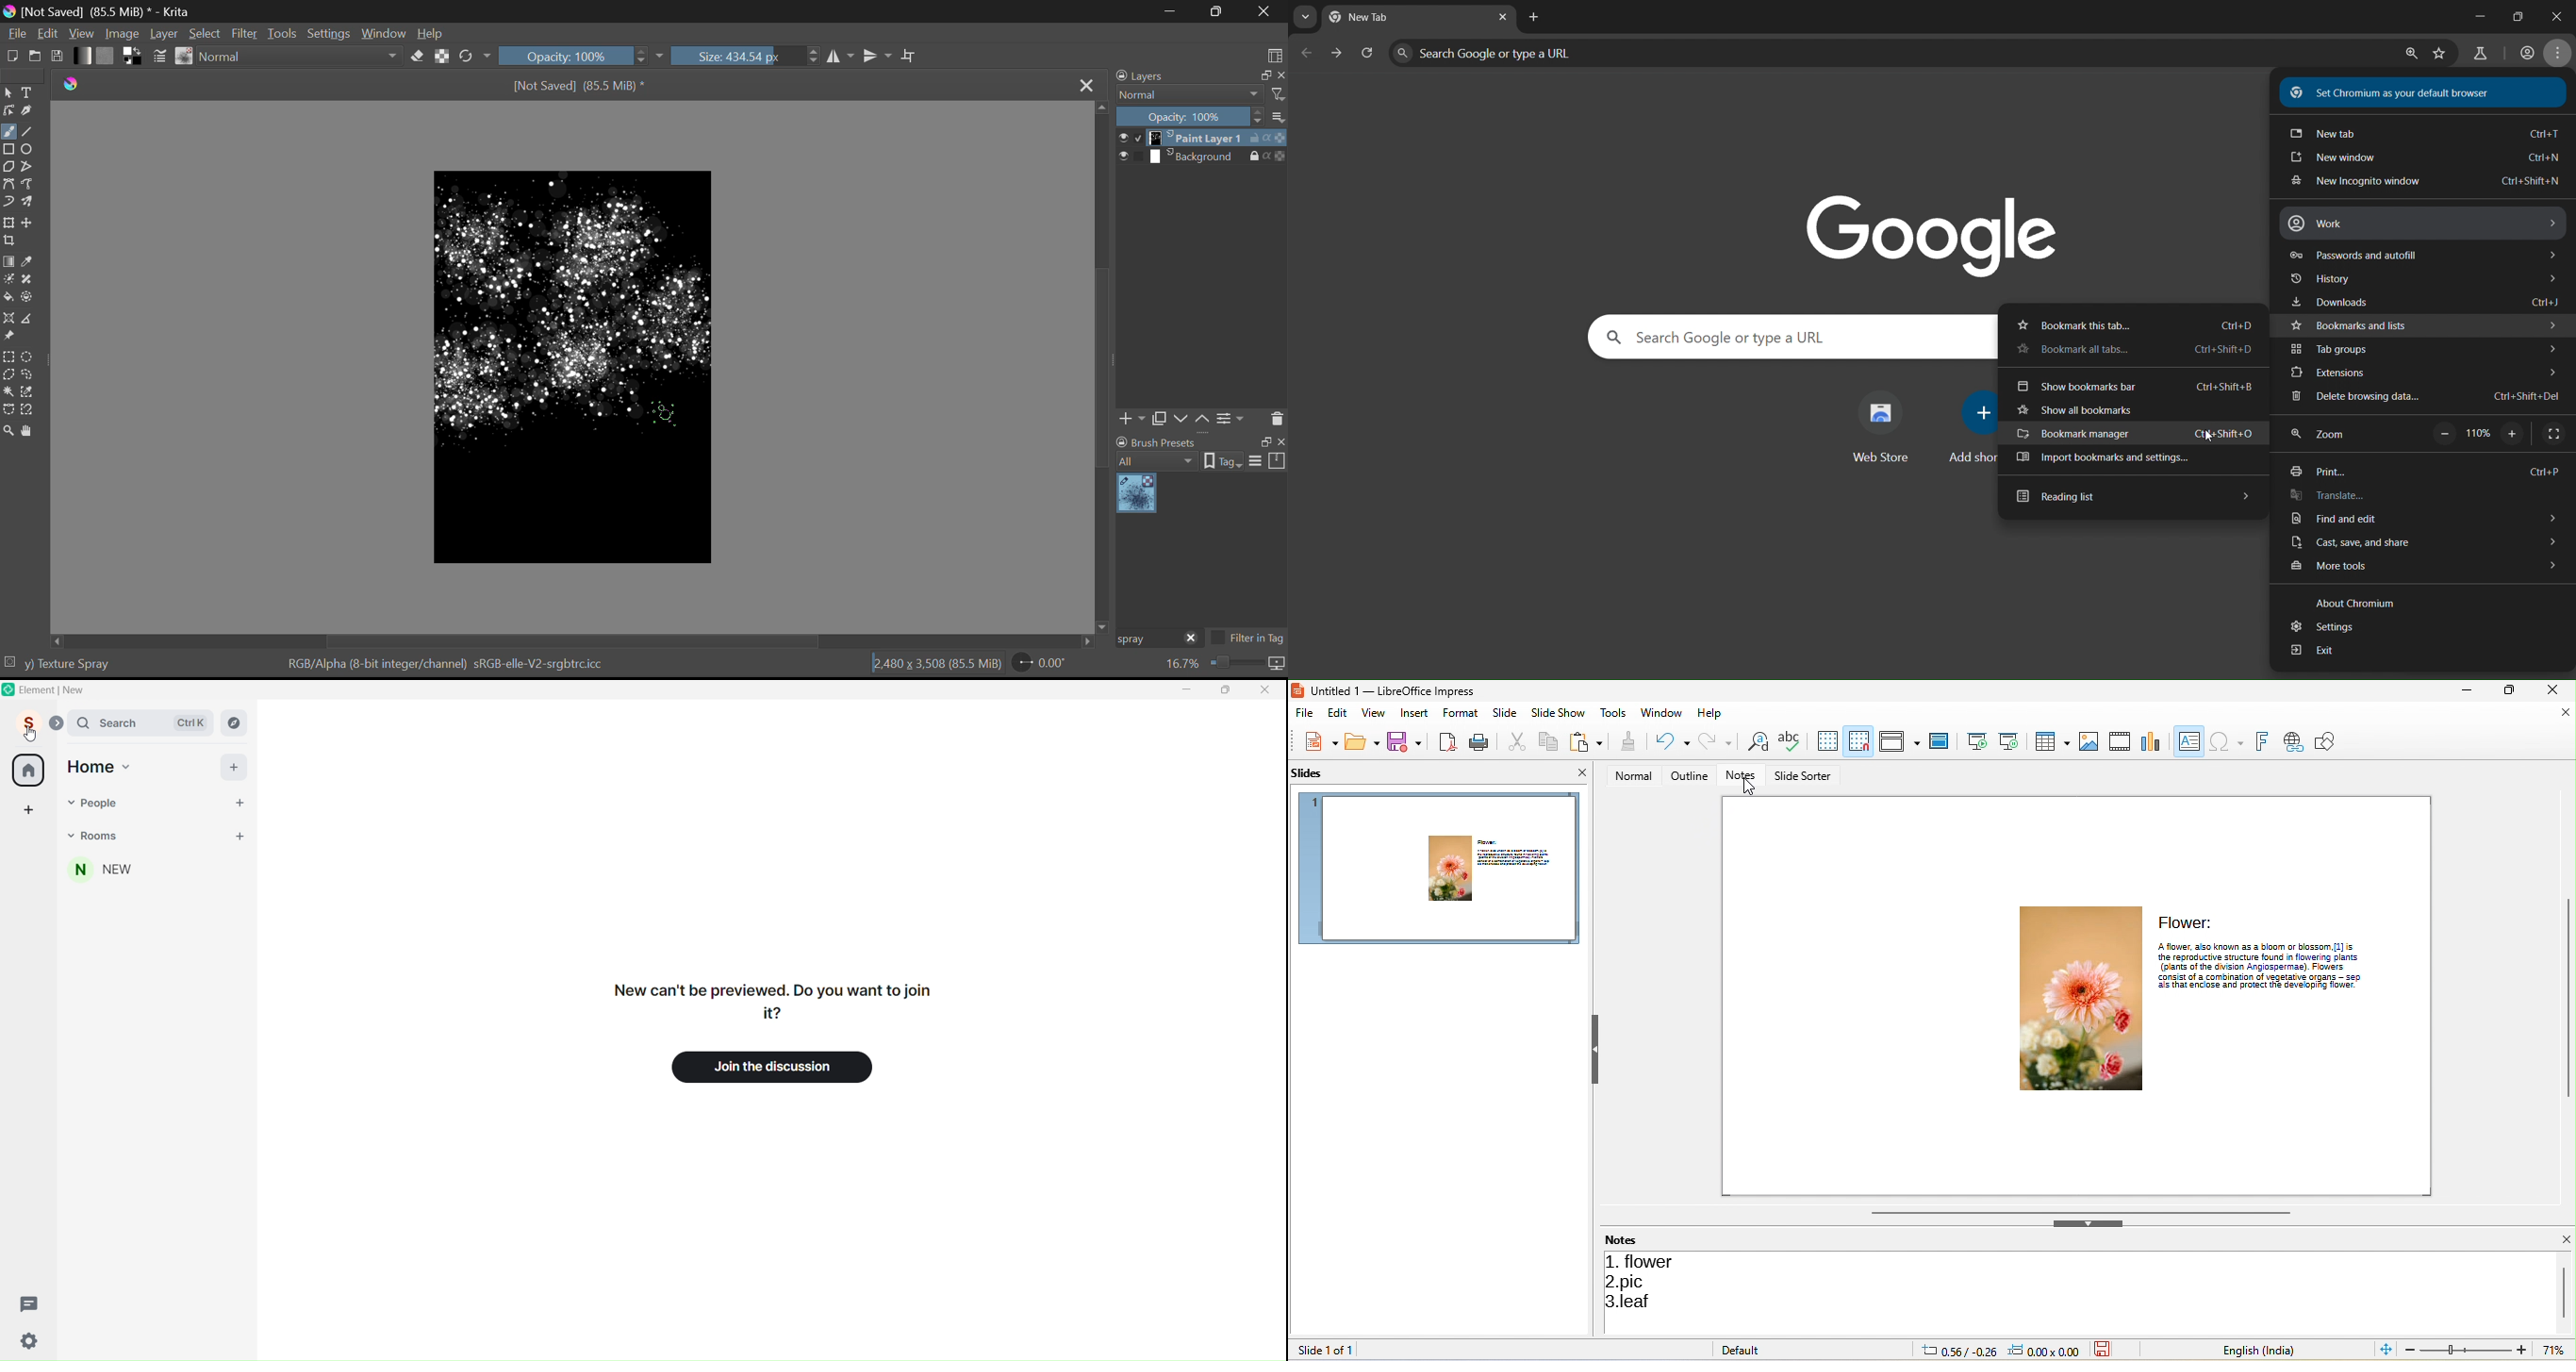 The width and height of the screenshot is (2576, 1372). I want to click on edit zoom, so click(2466, 1350).